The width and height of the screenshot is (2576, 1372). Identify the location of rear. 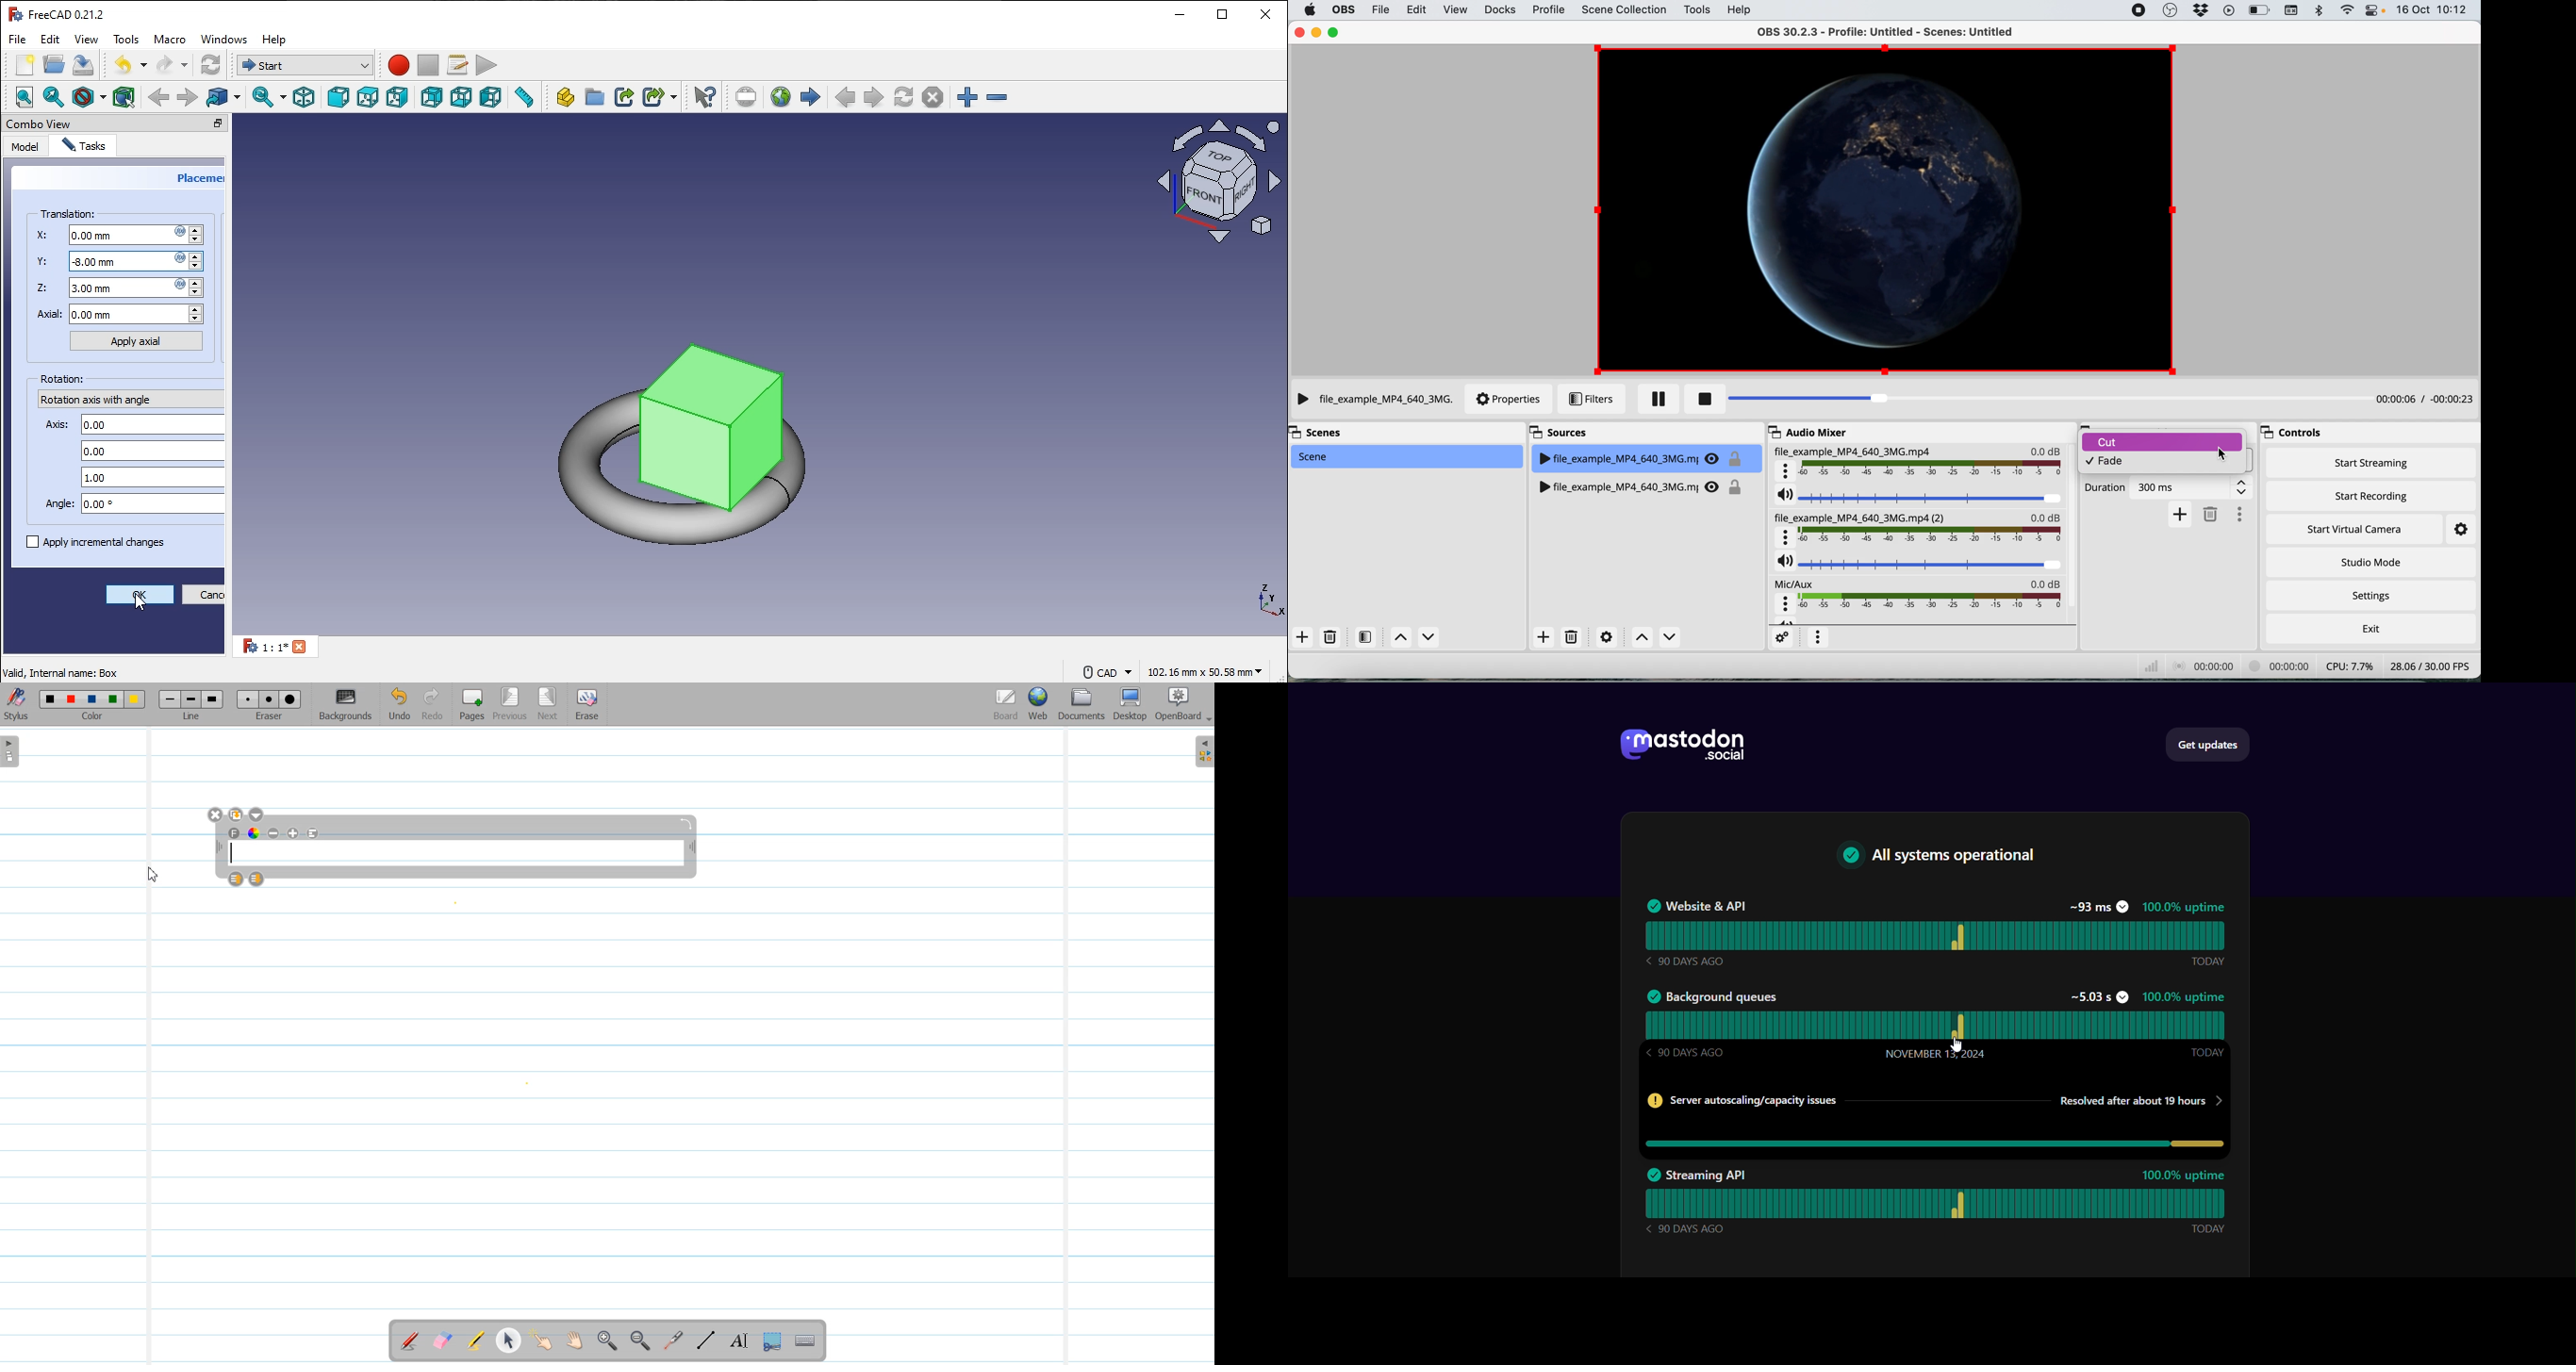
(433, 96).